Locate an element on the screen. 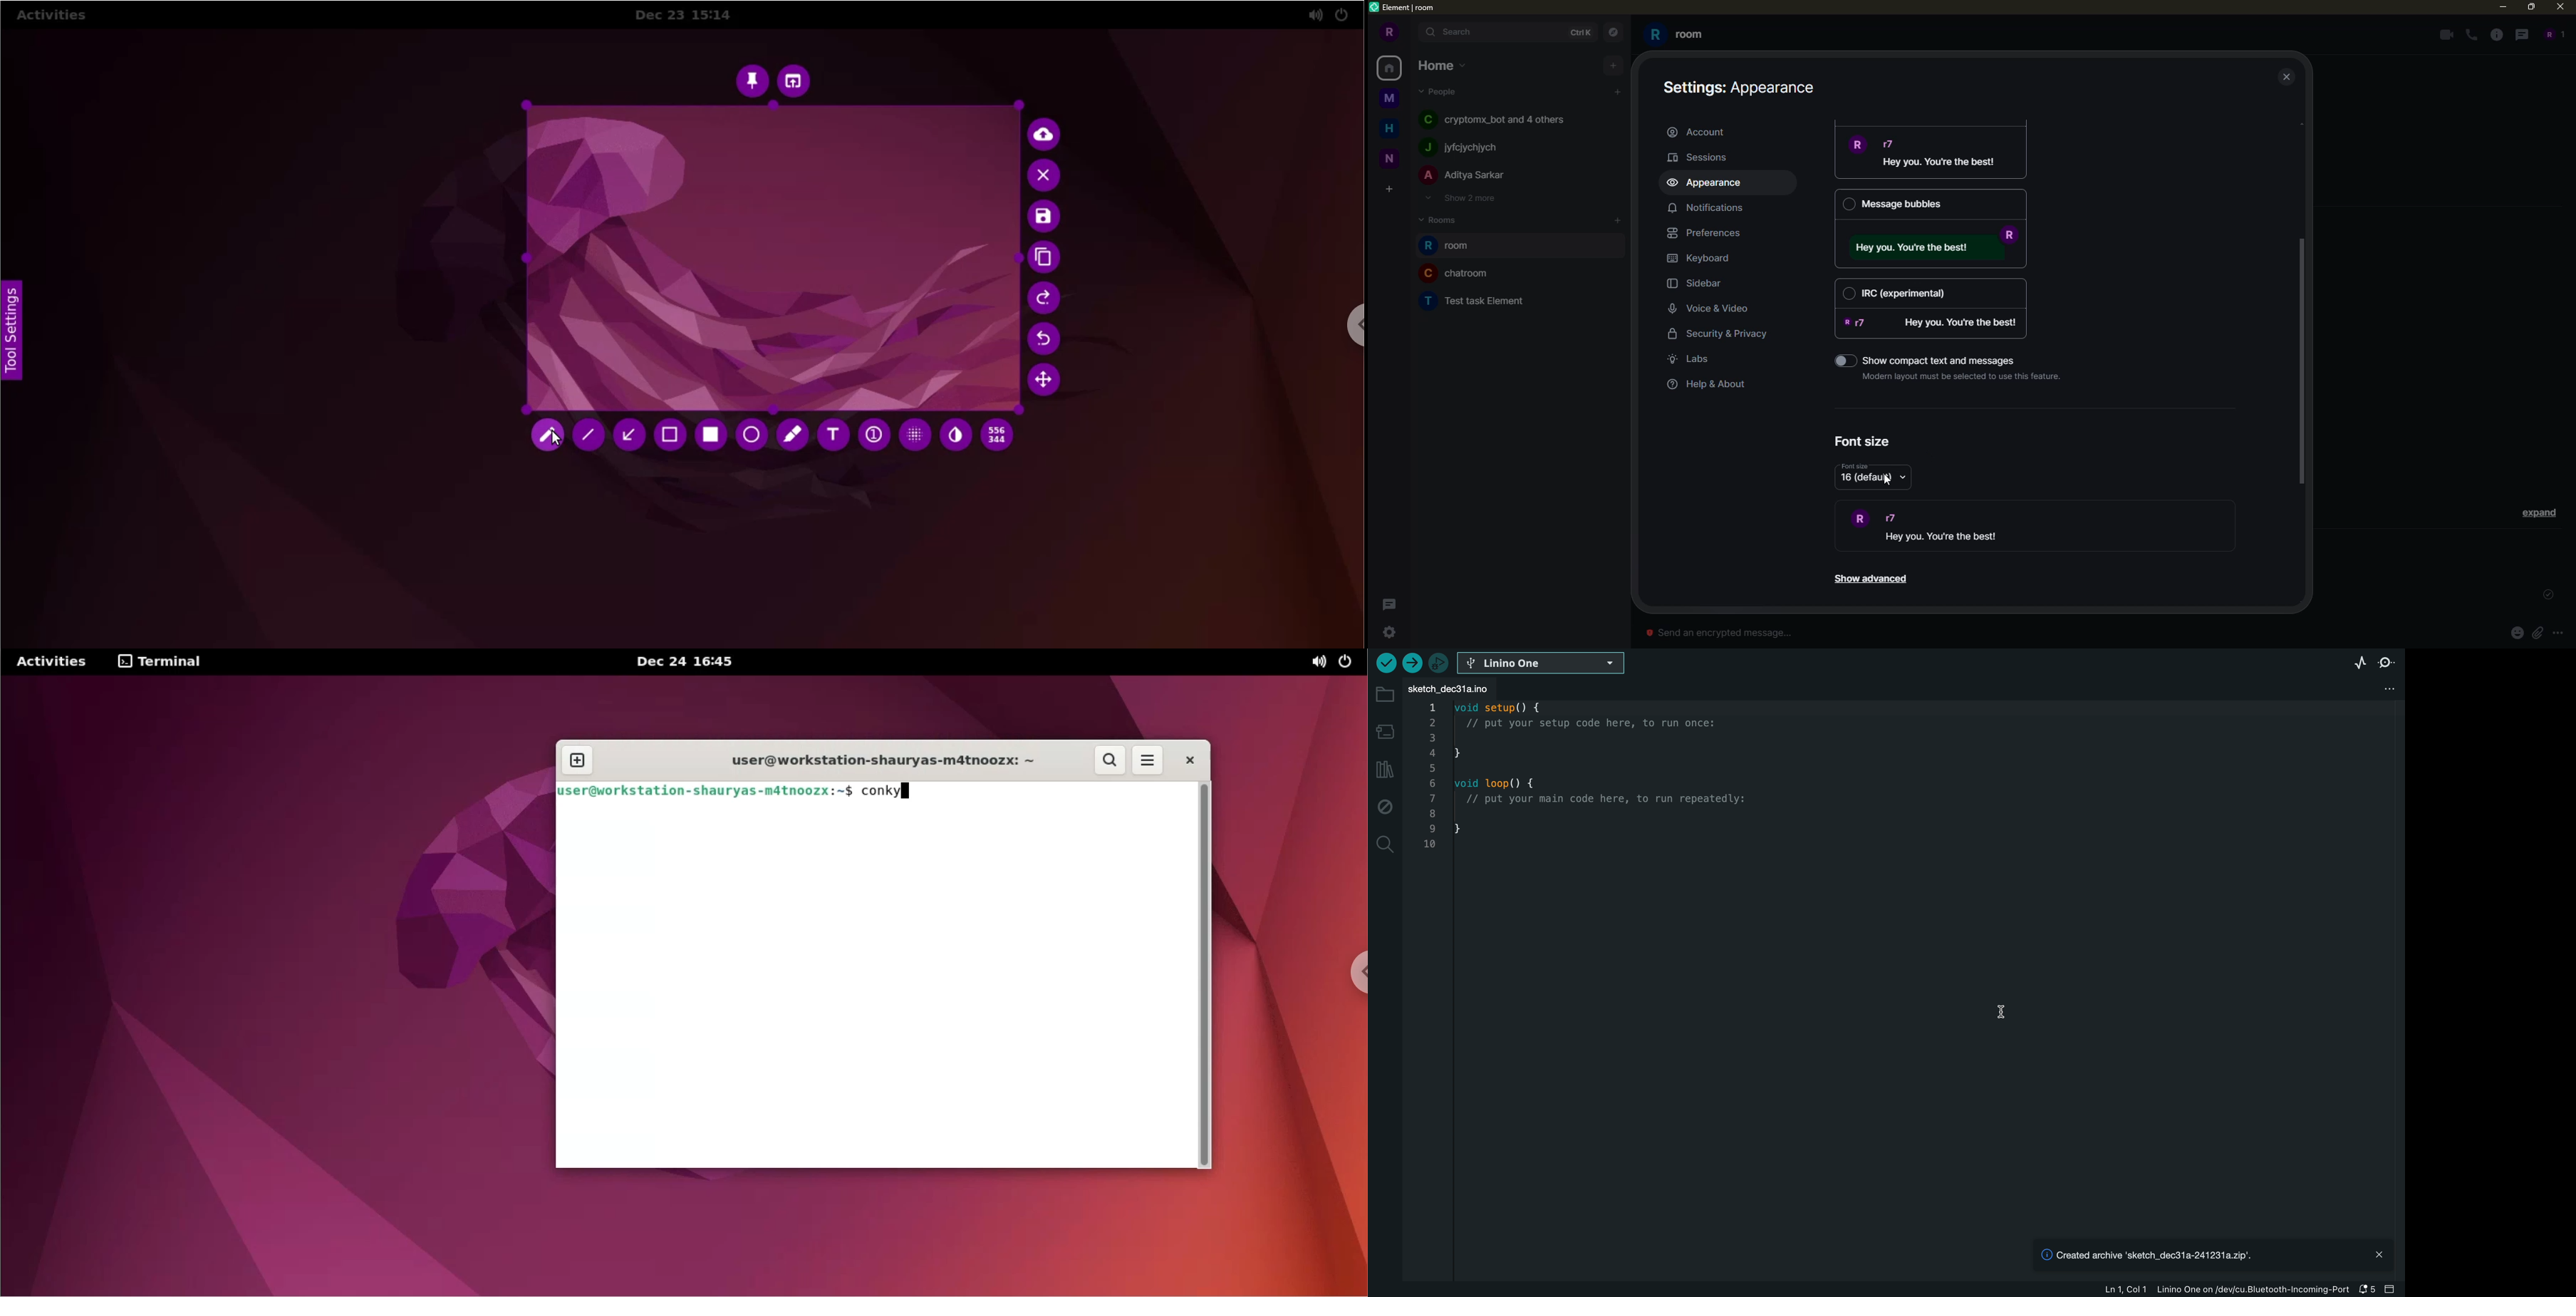  IRC (experimental) is located at coordinates (1931, 292).